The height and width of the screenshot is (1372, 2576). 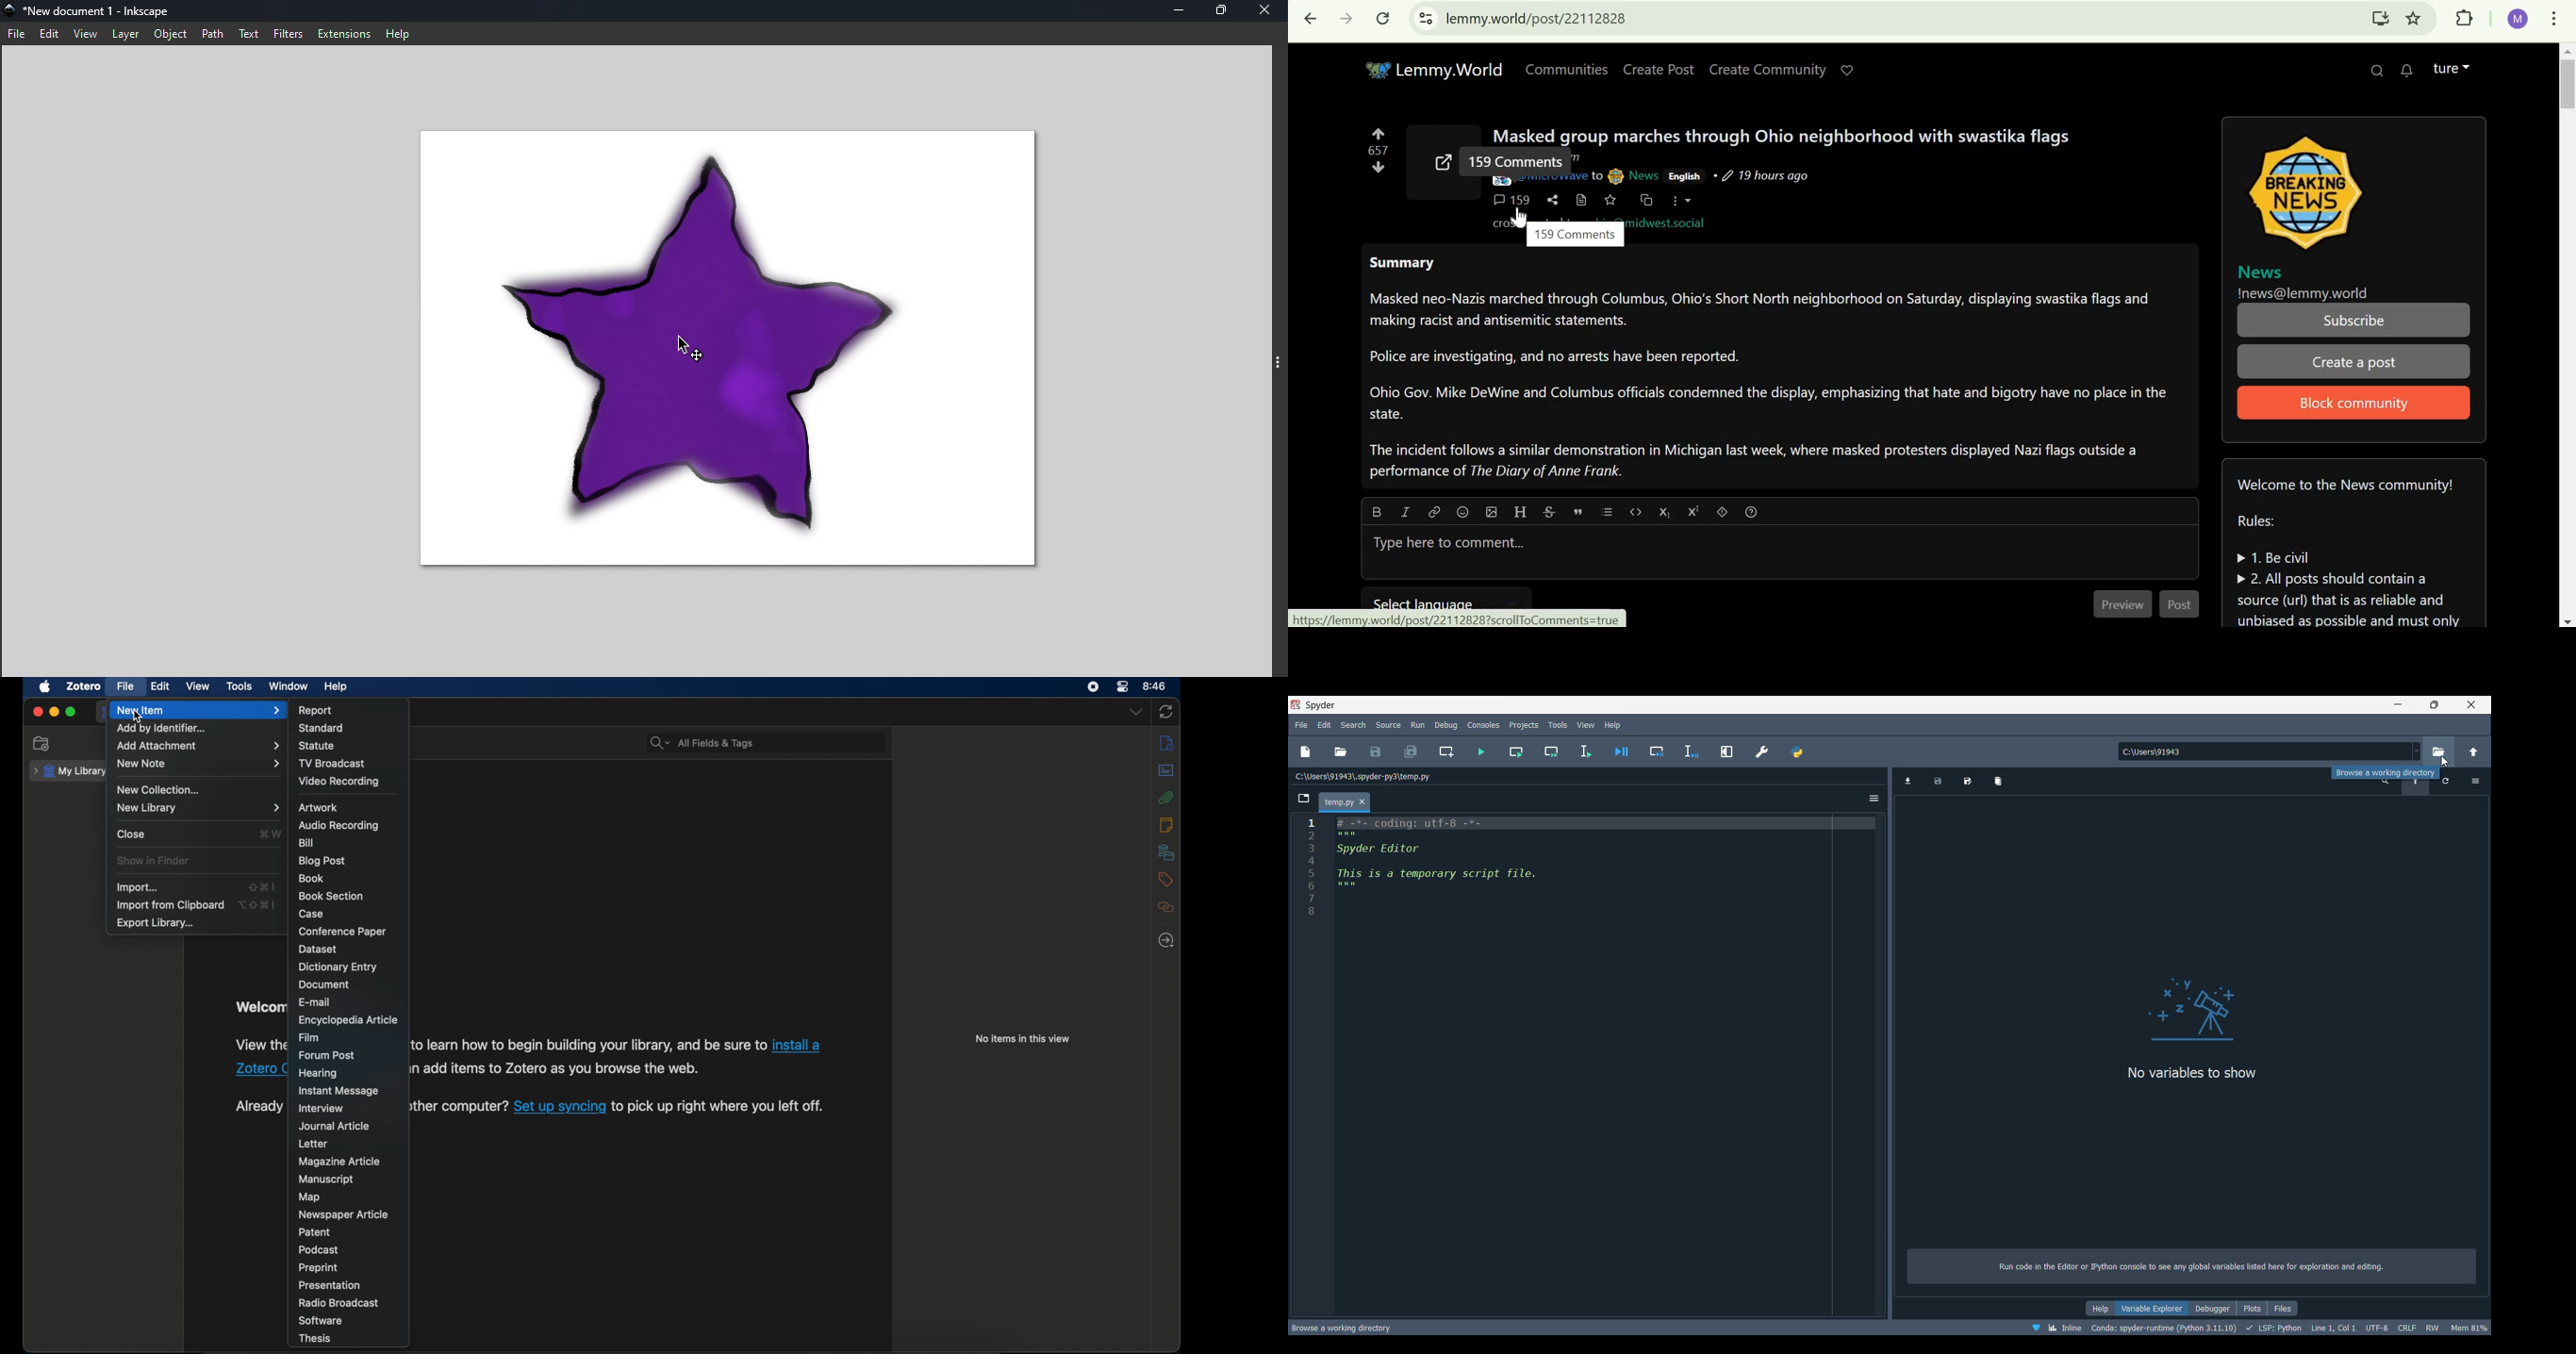 What do you see at coordinates (1167, 852) in the screenshot?
I see `libraries` at bounding box center [1167, 852].